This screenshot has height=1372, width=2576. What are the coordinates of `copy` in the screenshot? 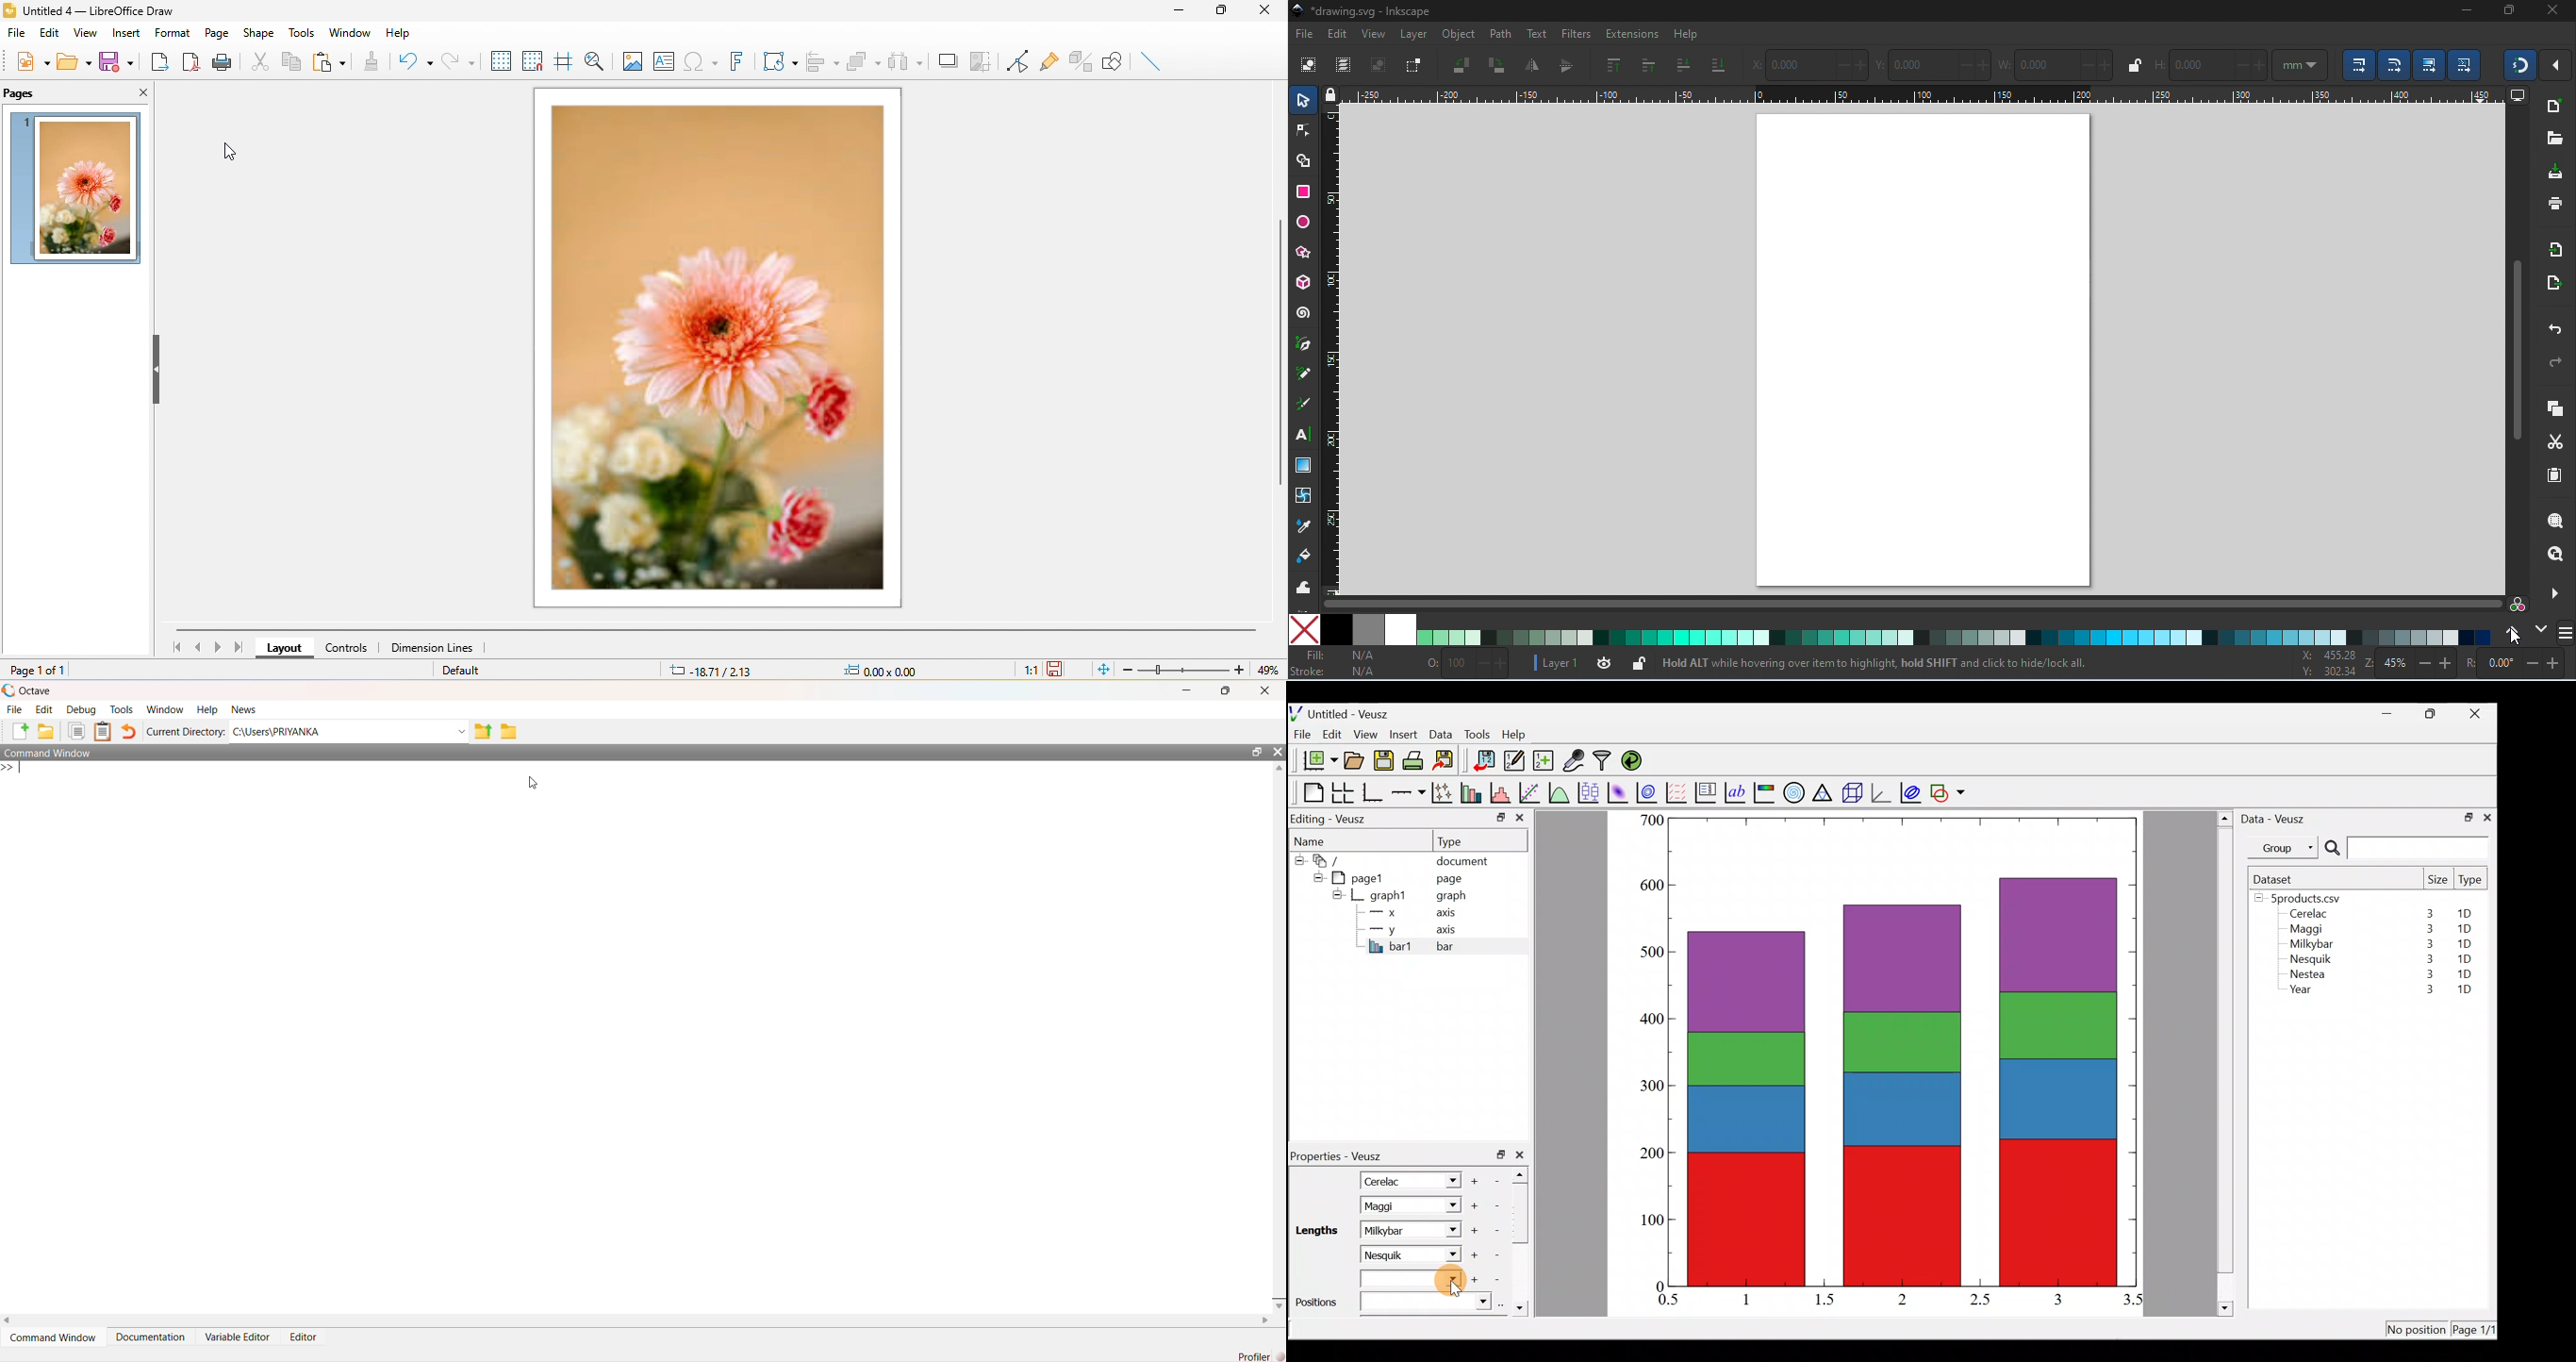 It's located at (292, 61).